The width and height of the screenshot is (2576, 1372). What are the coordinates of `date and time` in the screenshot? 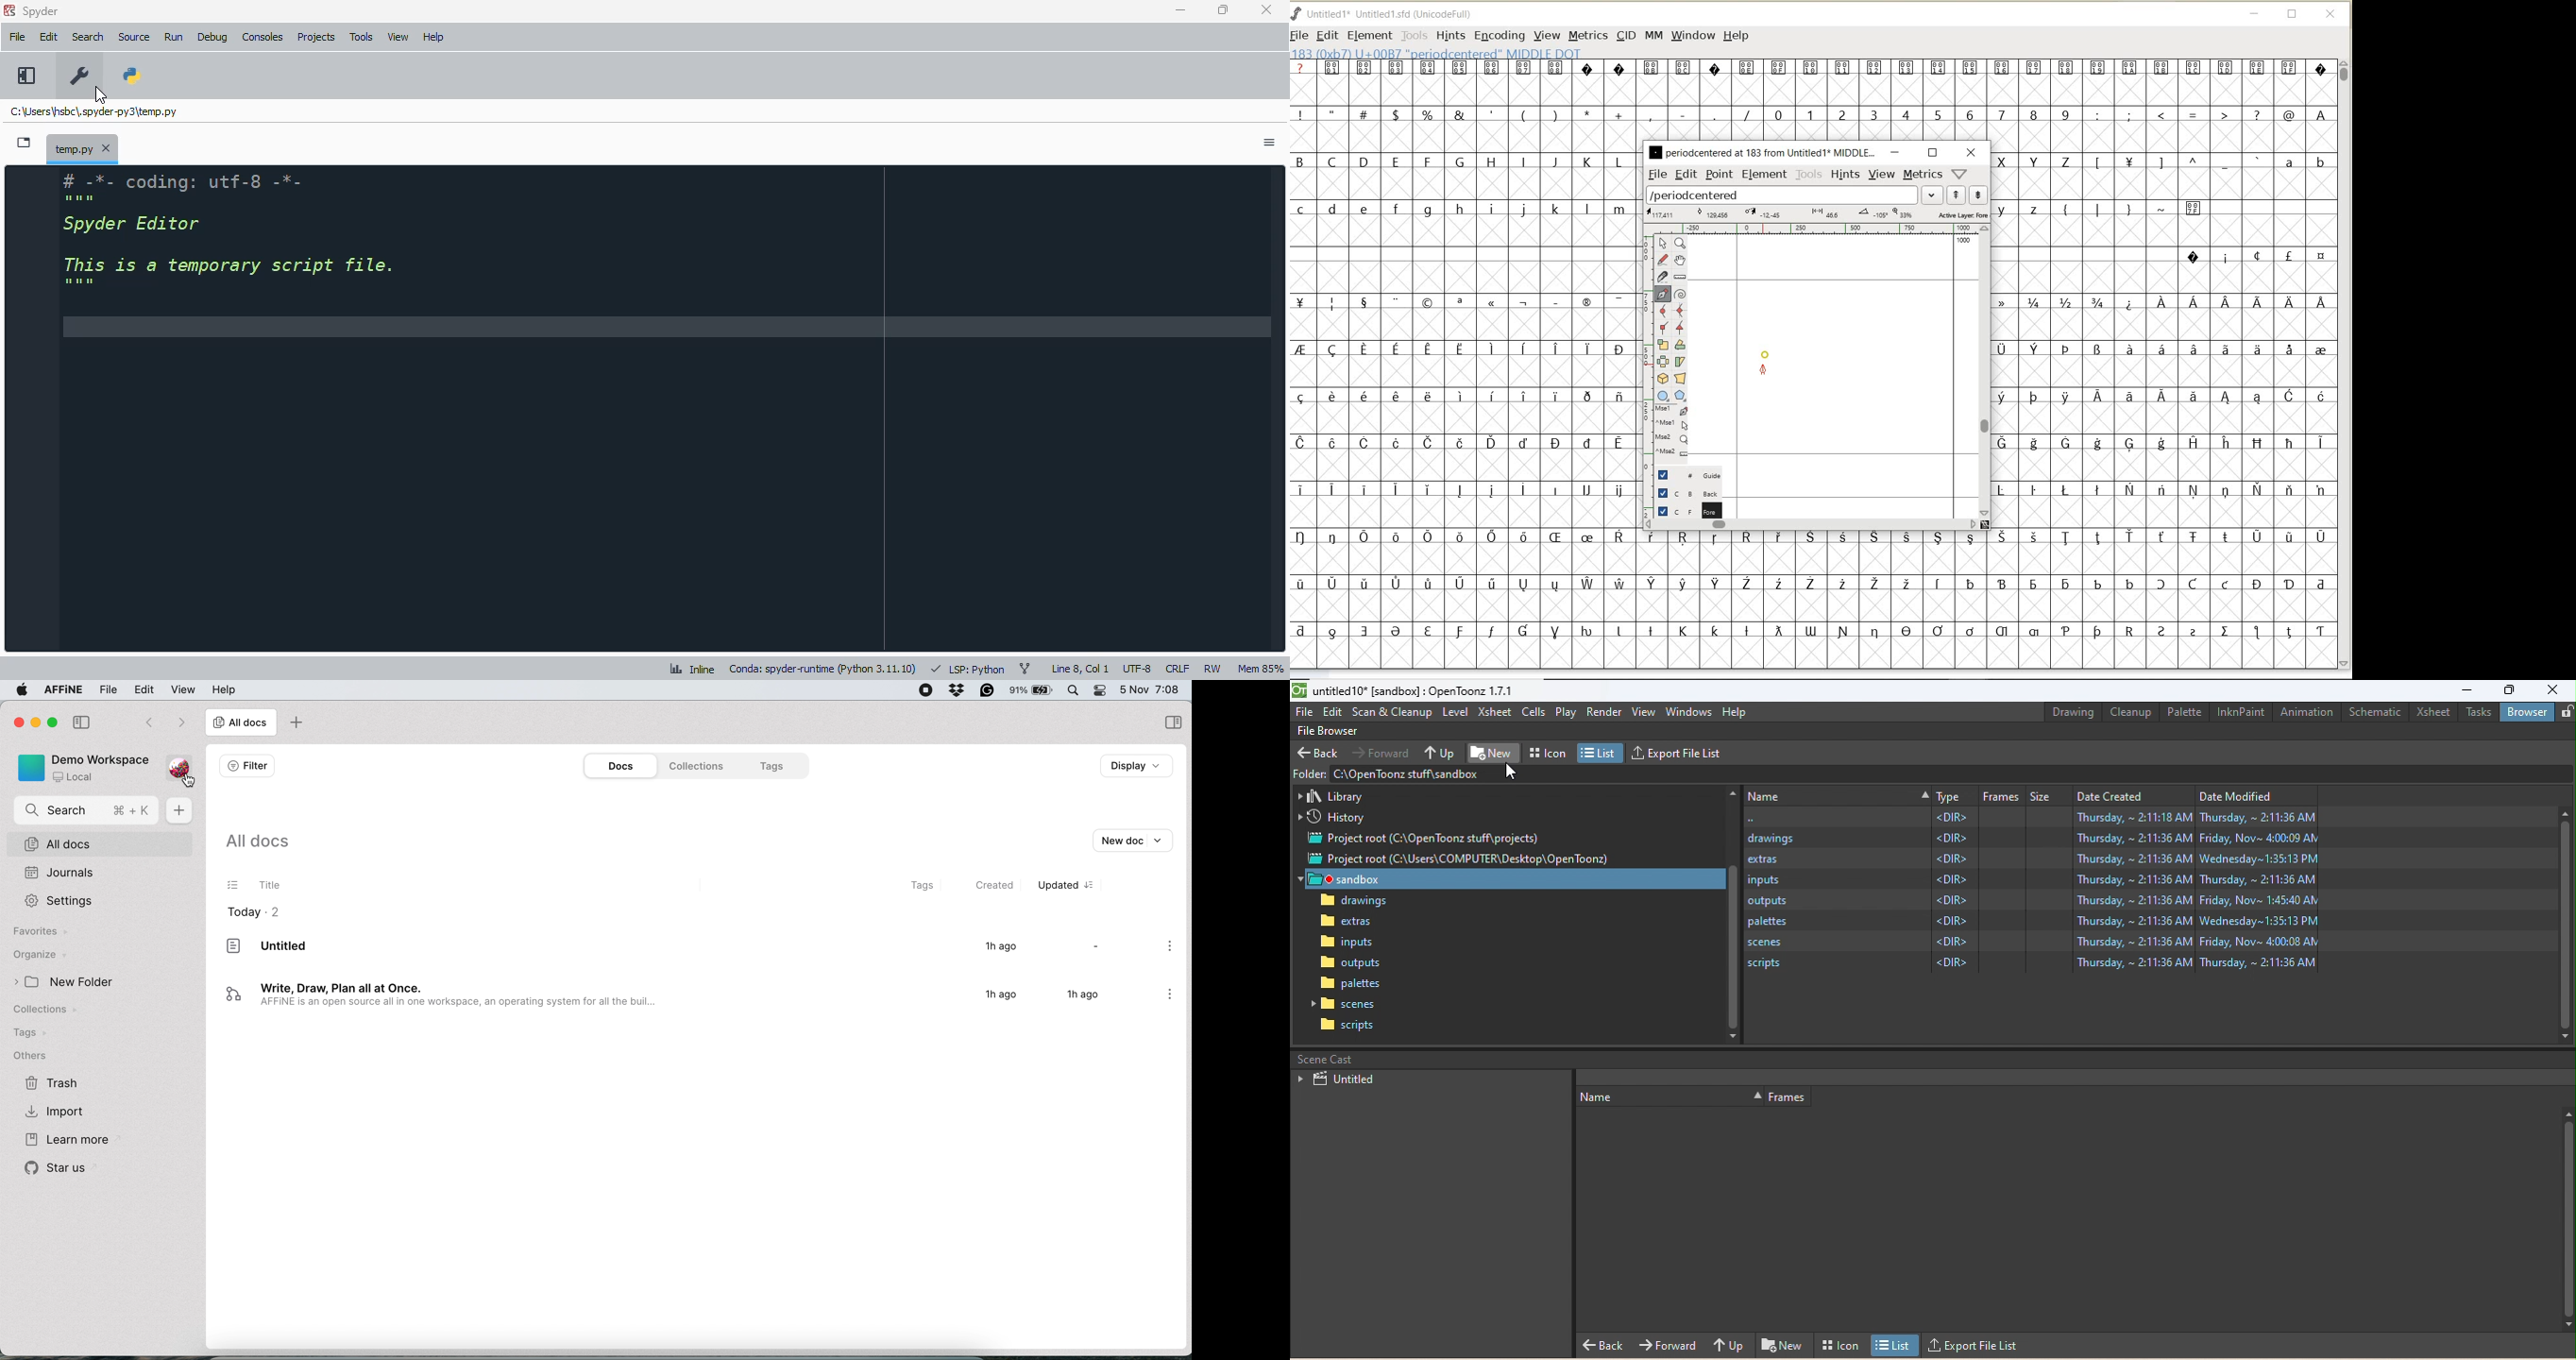 It's located at (1153, 689).